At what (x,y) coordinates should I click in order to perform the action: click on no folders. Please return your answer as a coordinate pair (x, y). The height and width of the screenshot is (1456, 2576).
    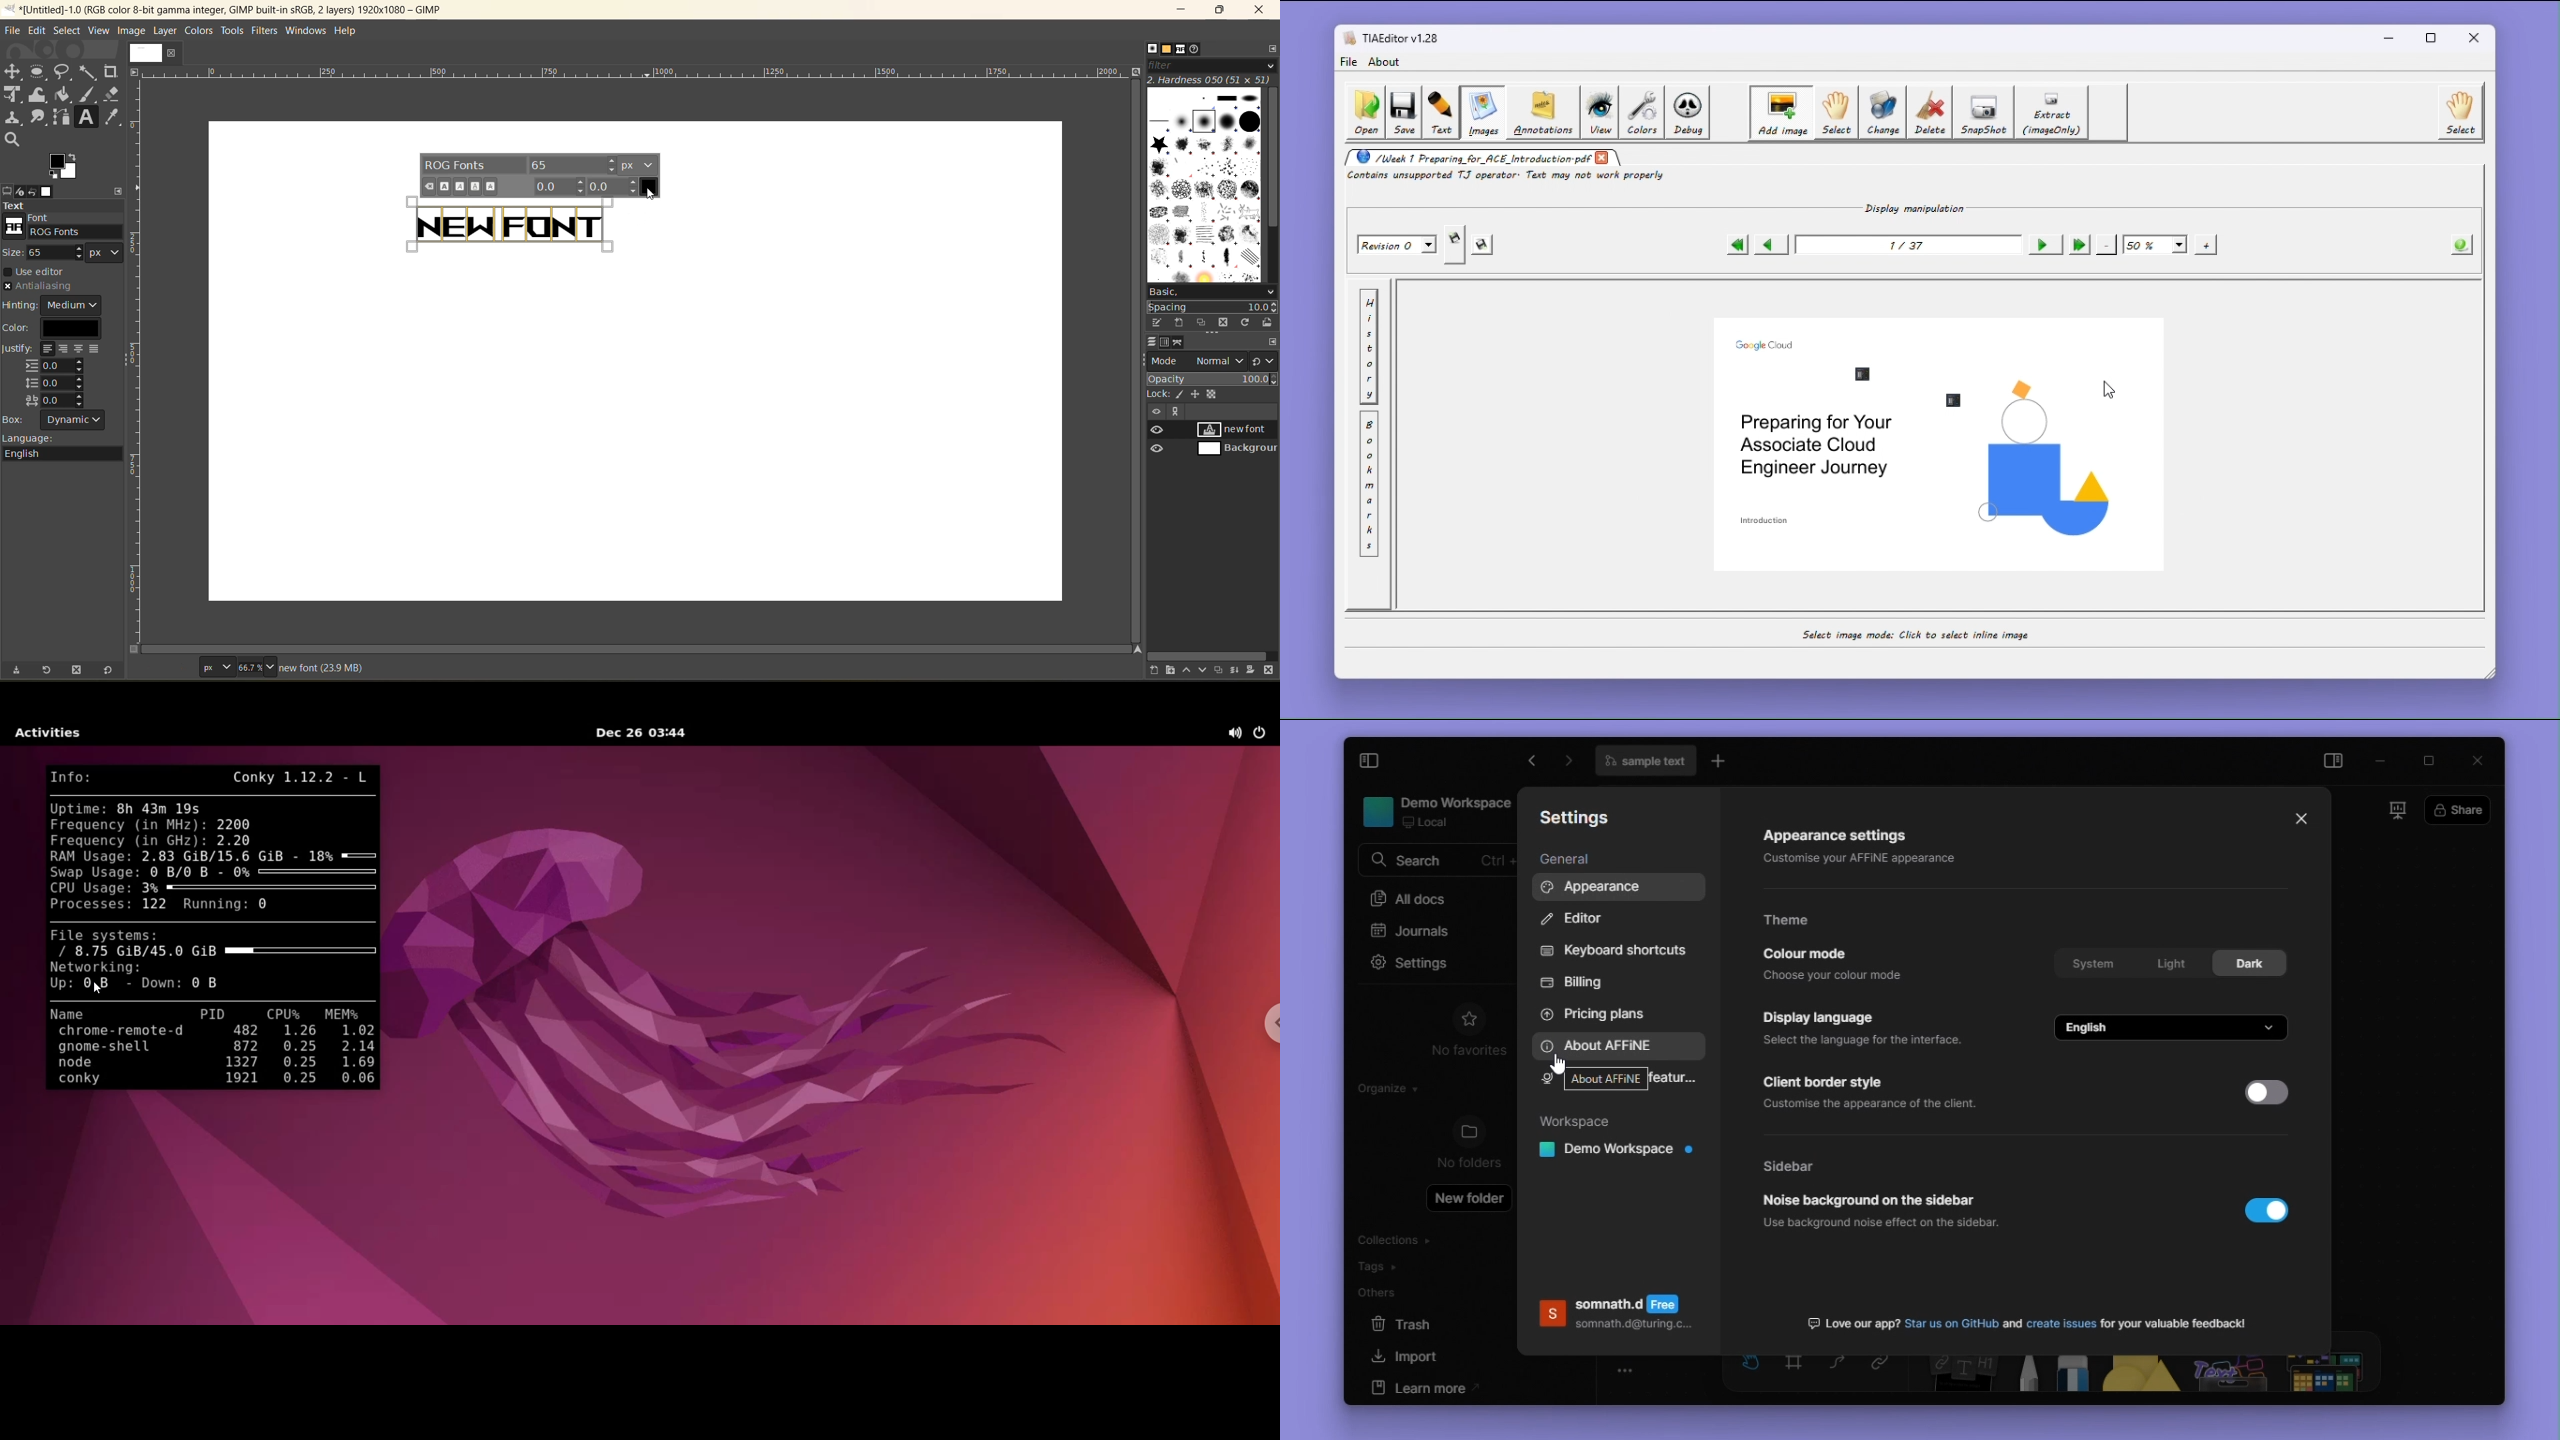
    Looking at the image, I should click on (1470, 1164).